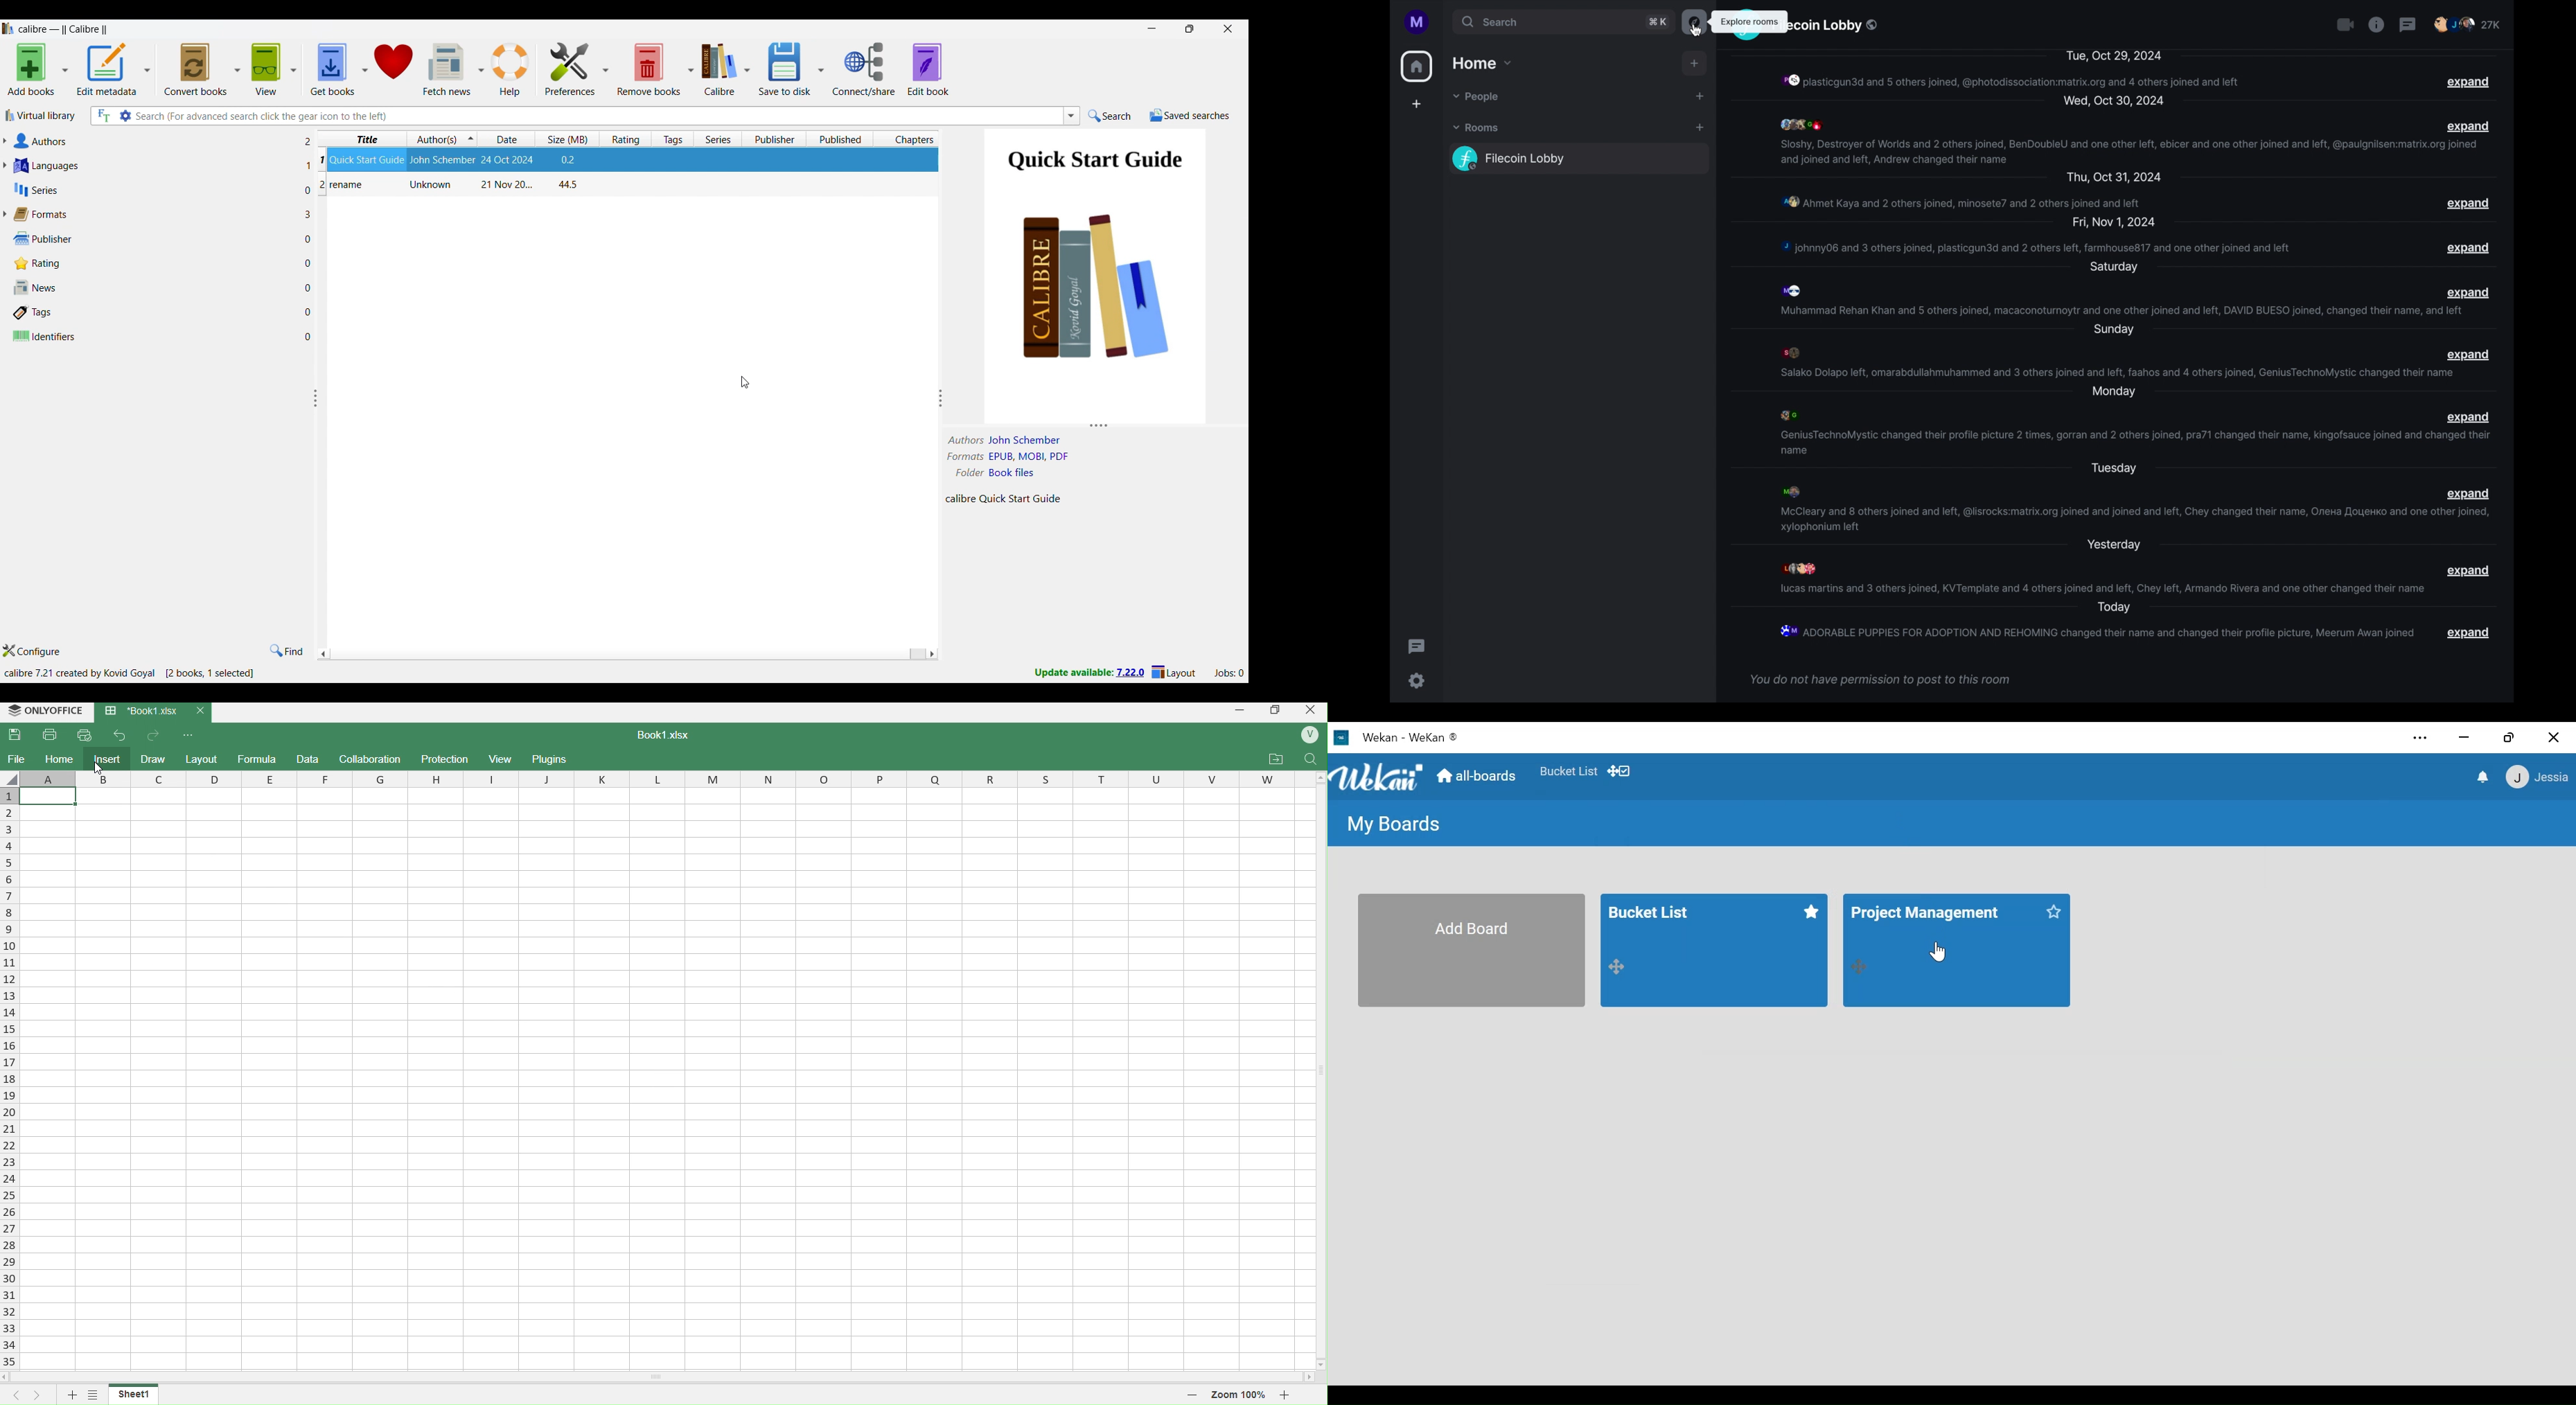 The image size is (2576, 1428). I want to click on book1.xlsx, so click(671, 736).